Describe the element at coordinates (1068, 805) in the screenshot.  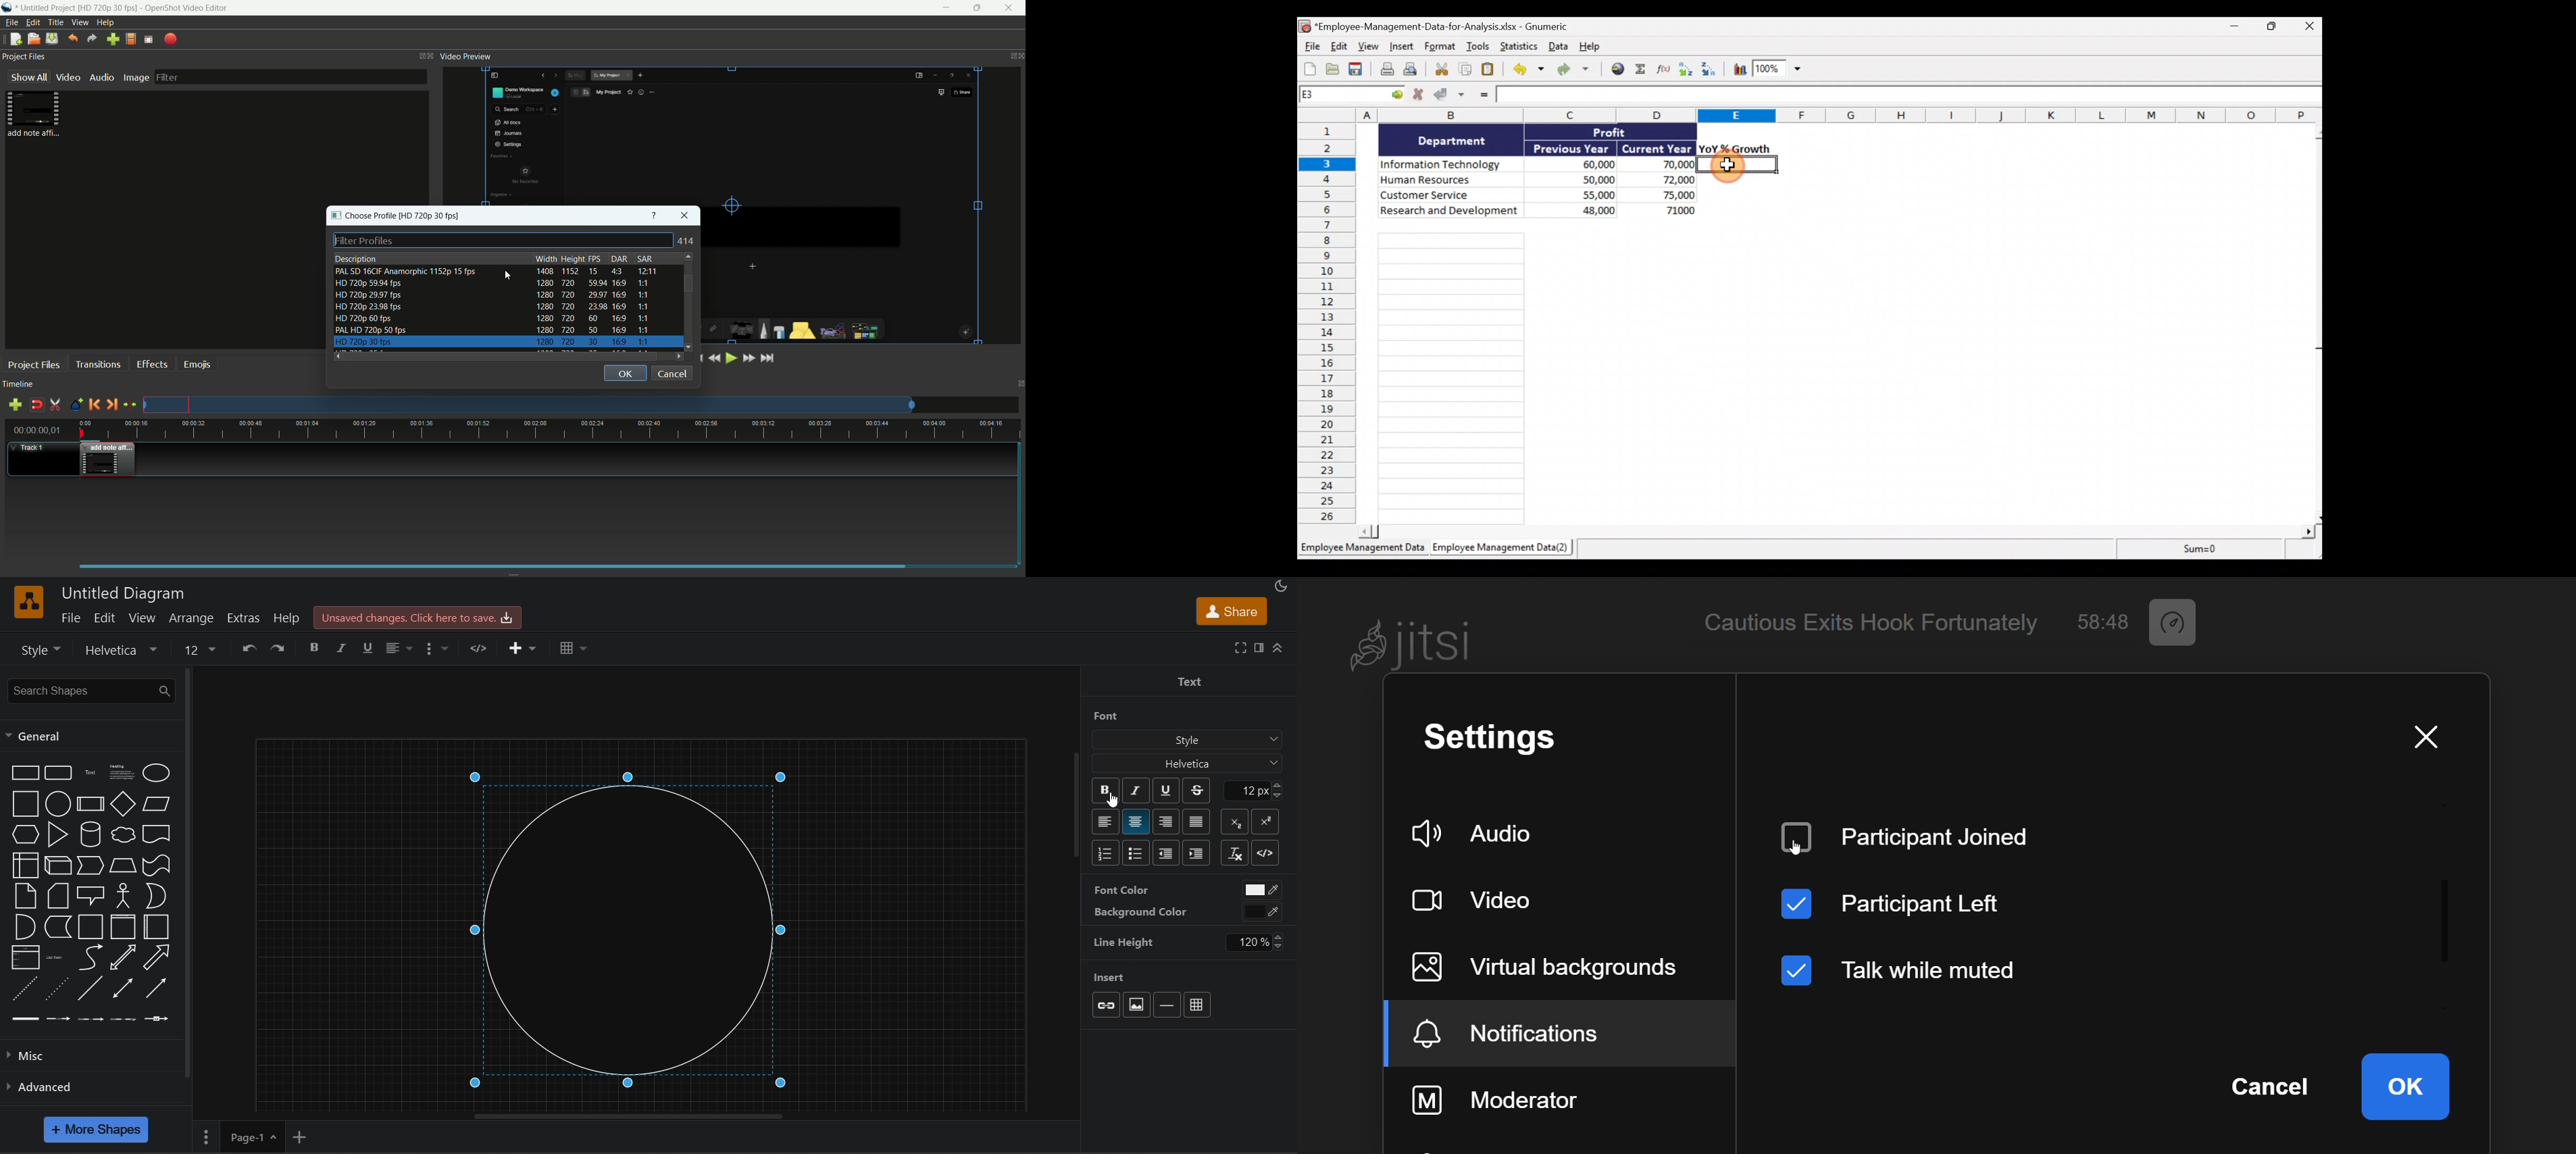
I see `vertical scroll bar` at that location.